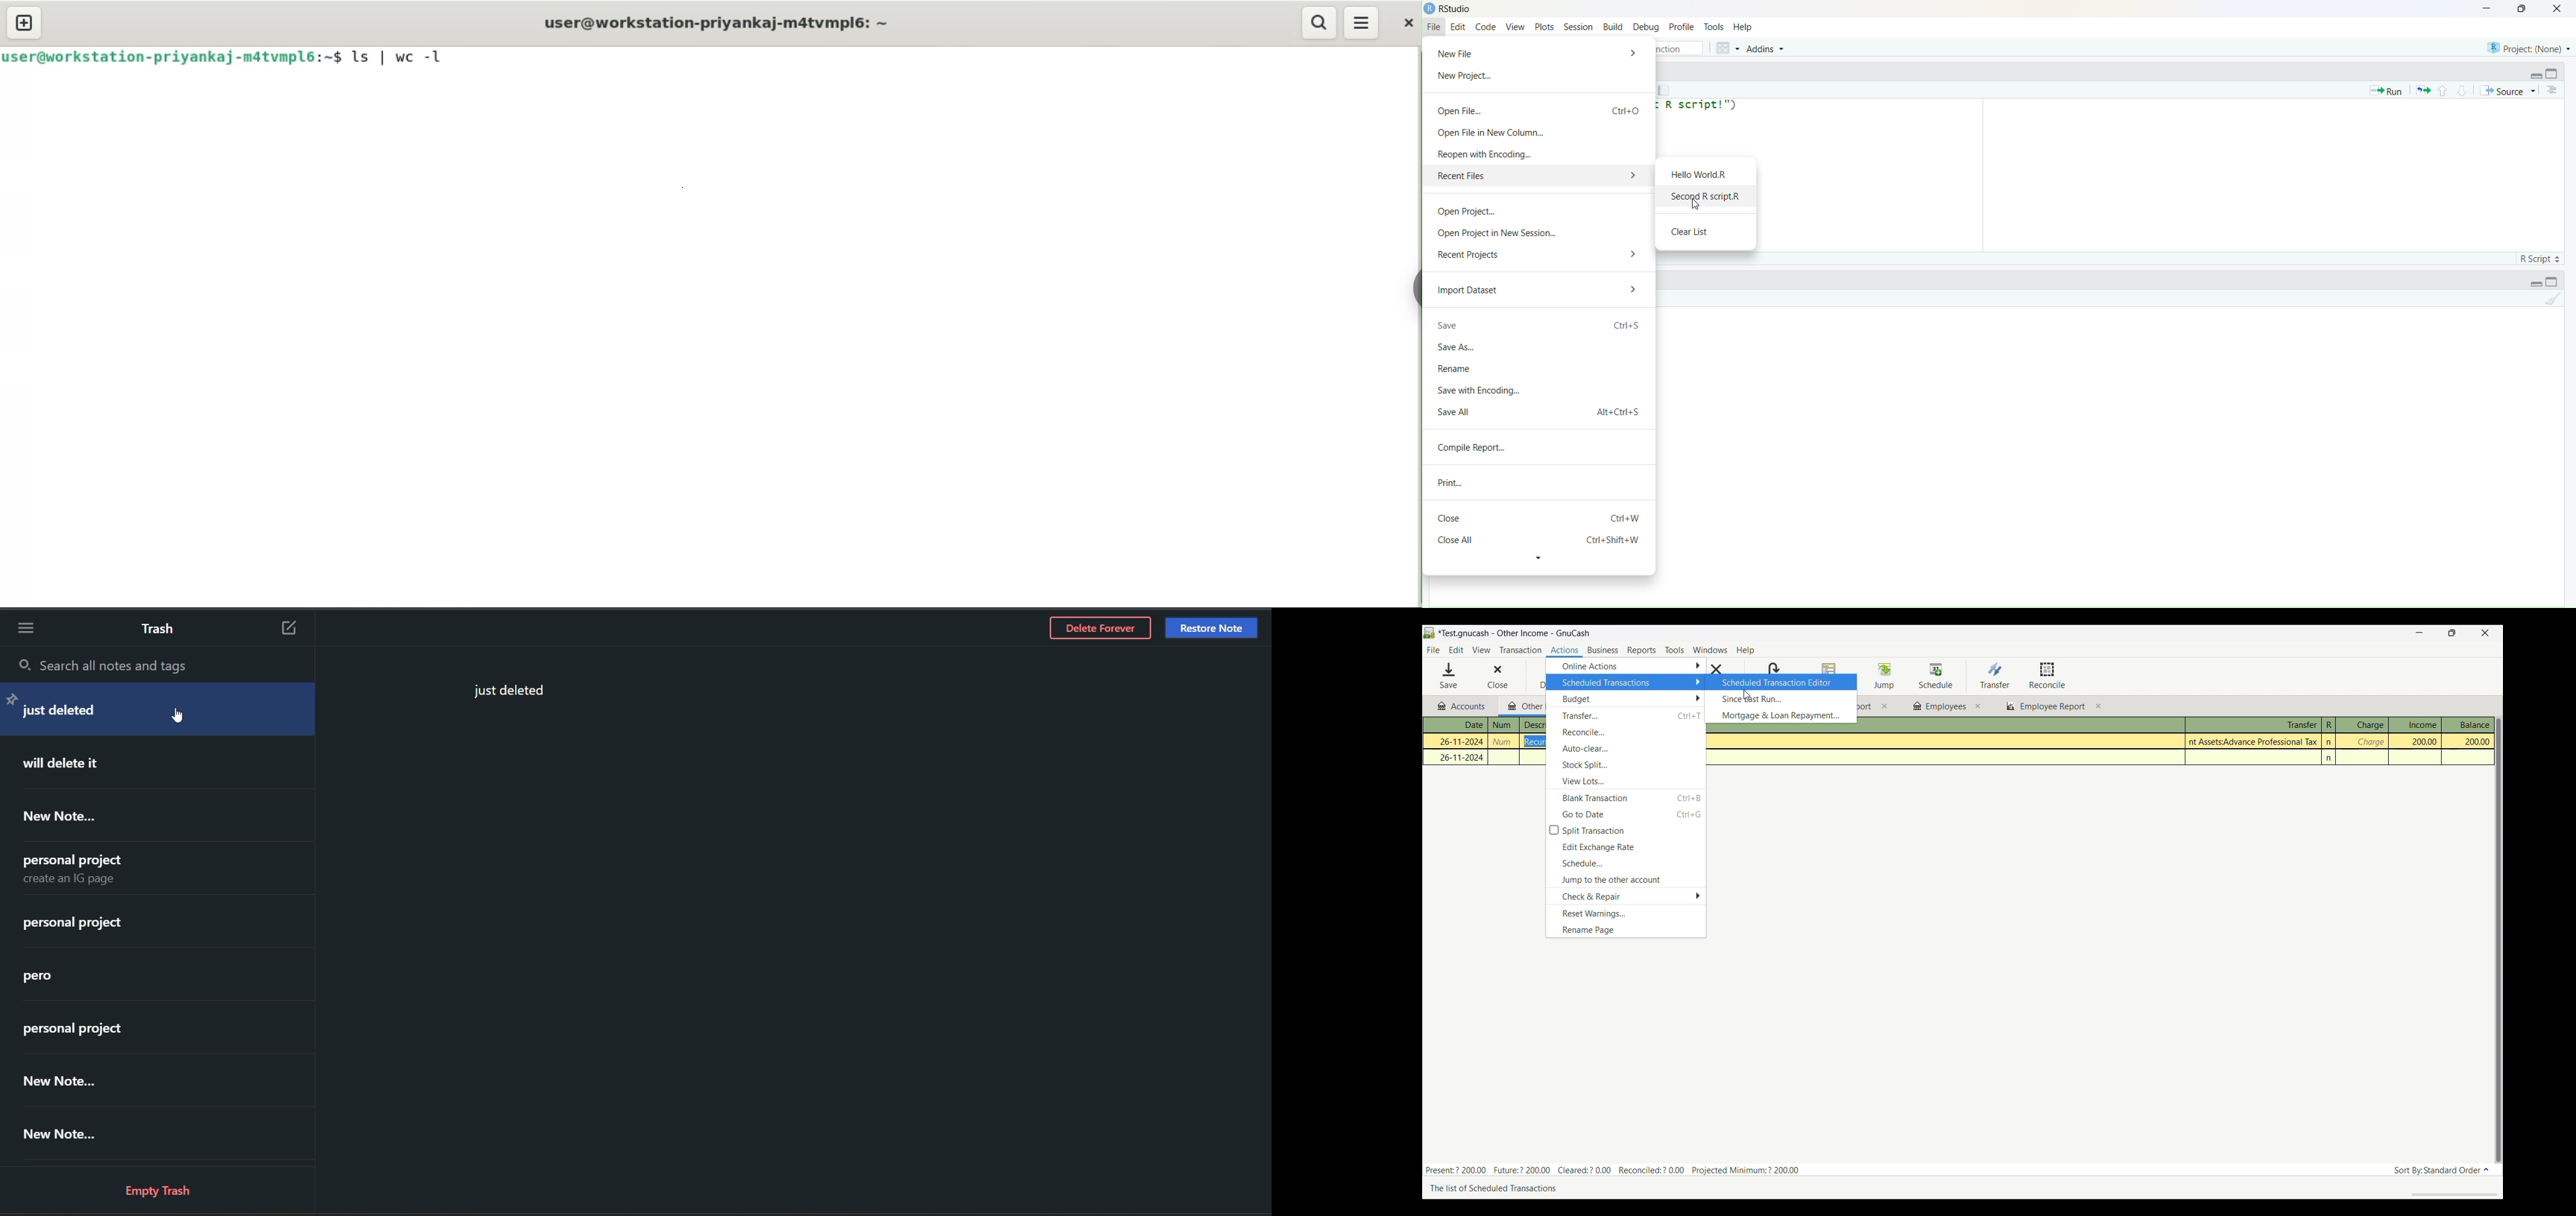 Image resolution: width=2576 pixels, height=1232 pixels. I want to click on Current selection highlighted, so click(1781, 682).